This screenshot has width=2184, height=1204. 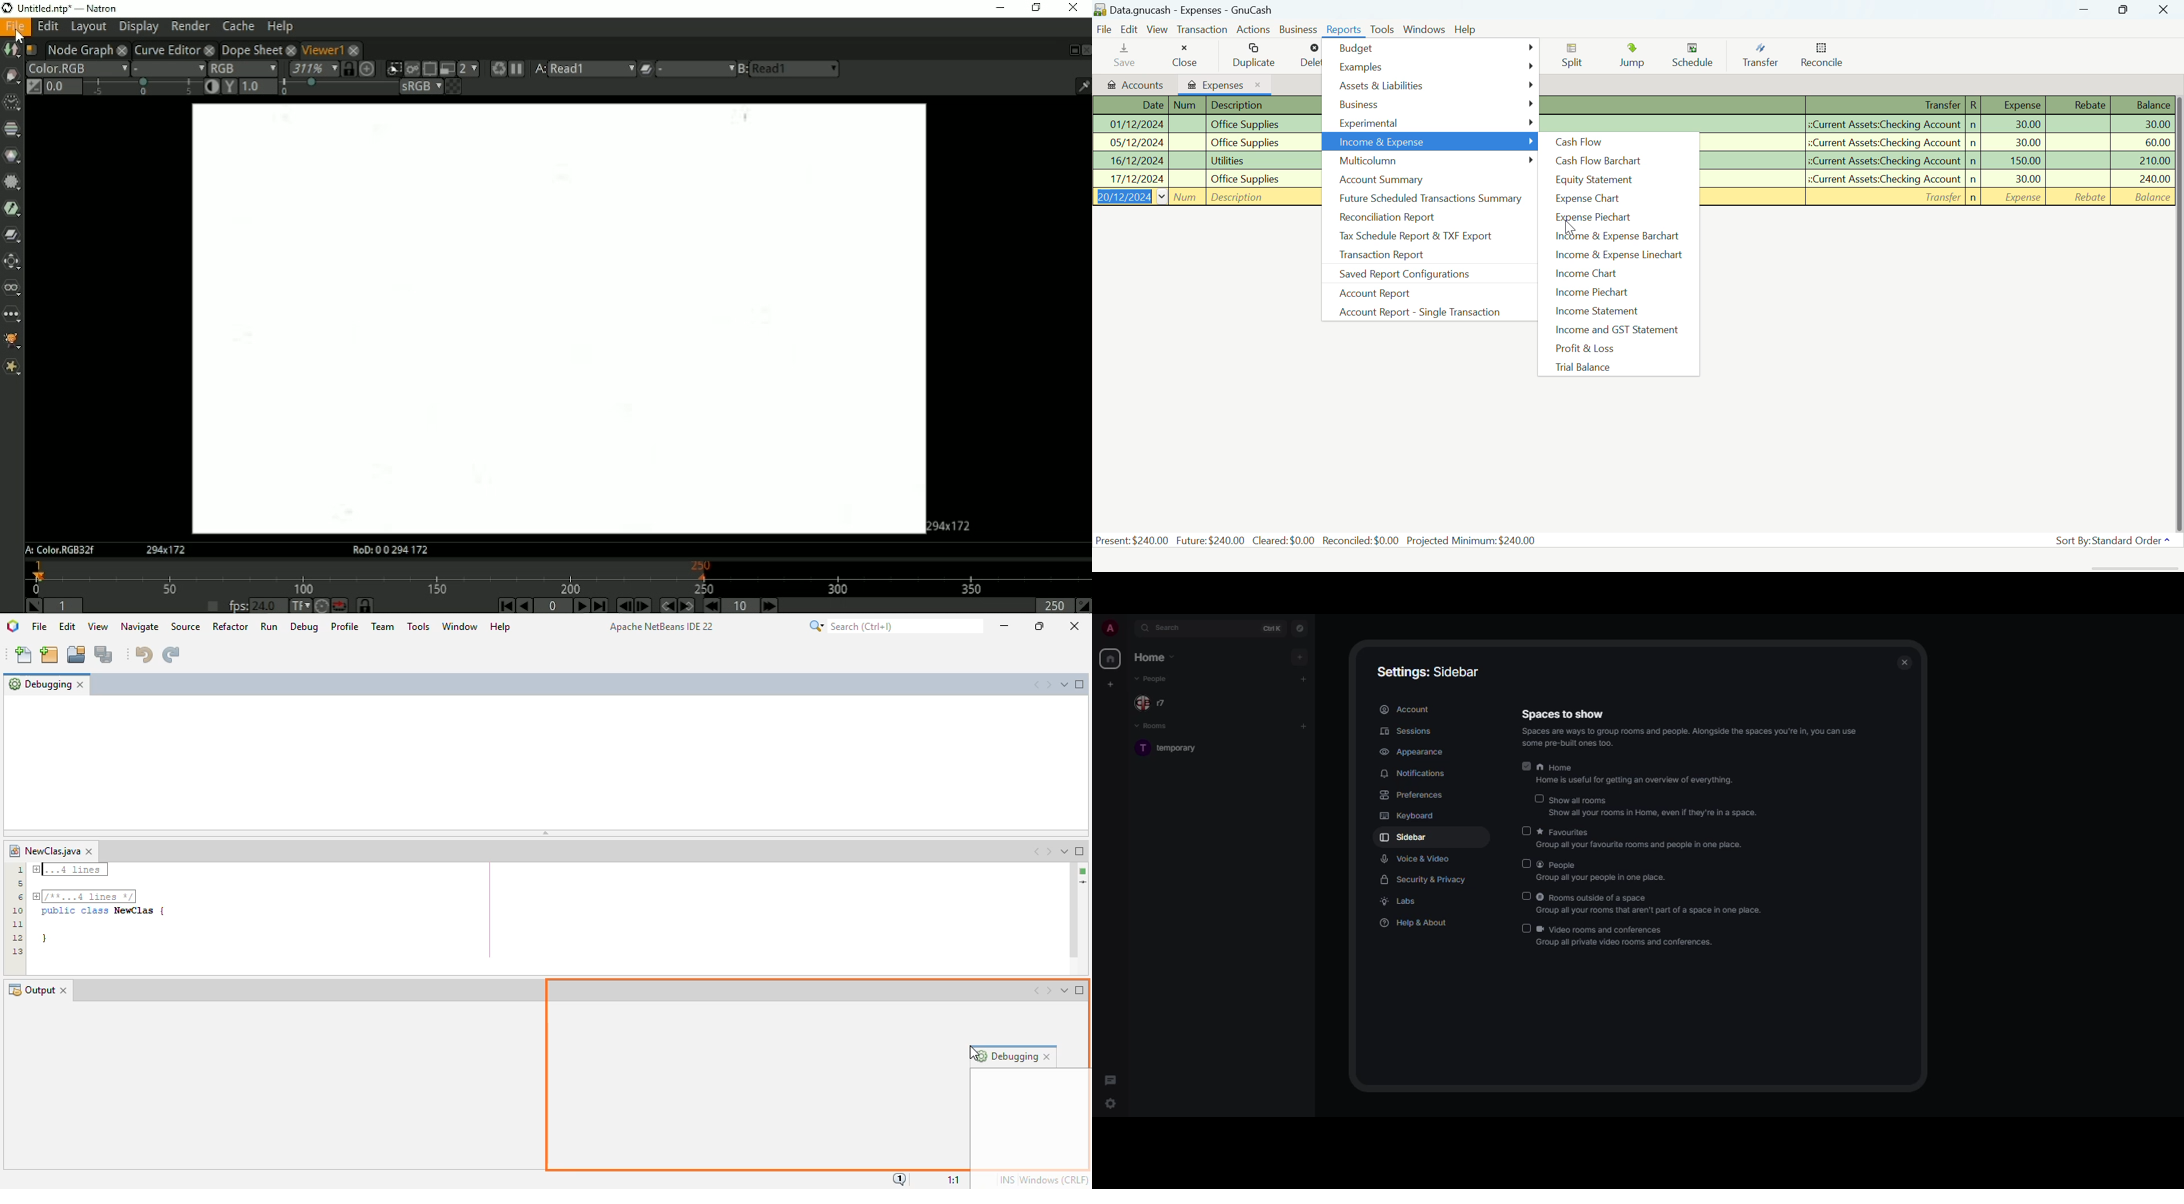 What do you see at coordinates (1105, 28) in the screenshot?
I see `File` at bounding box center [1105, 28].